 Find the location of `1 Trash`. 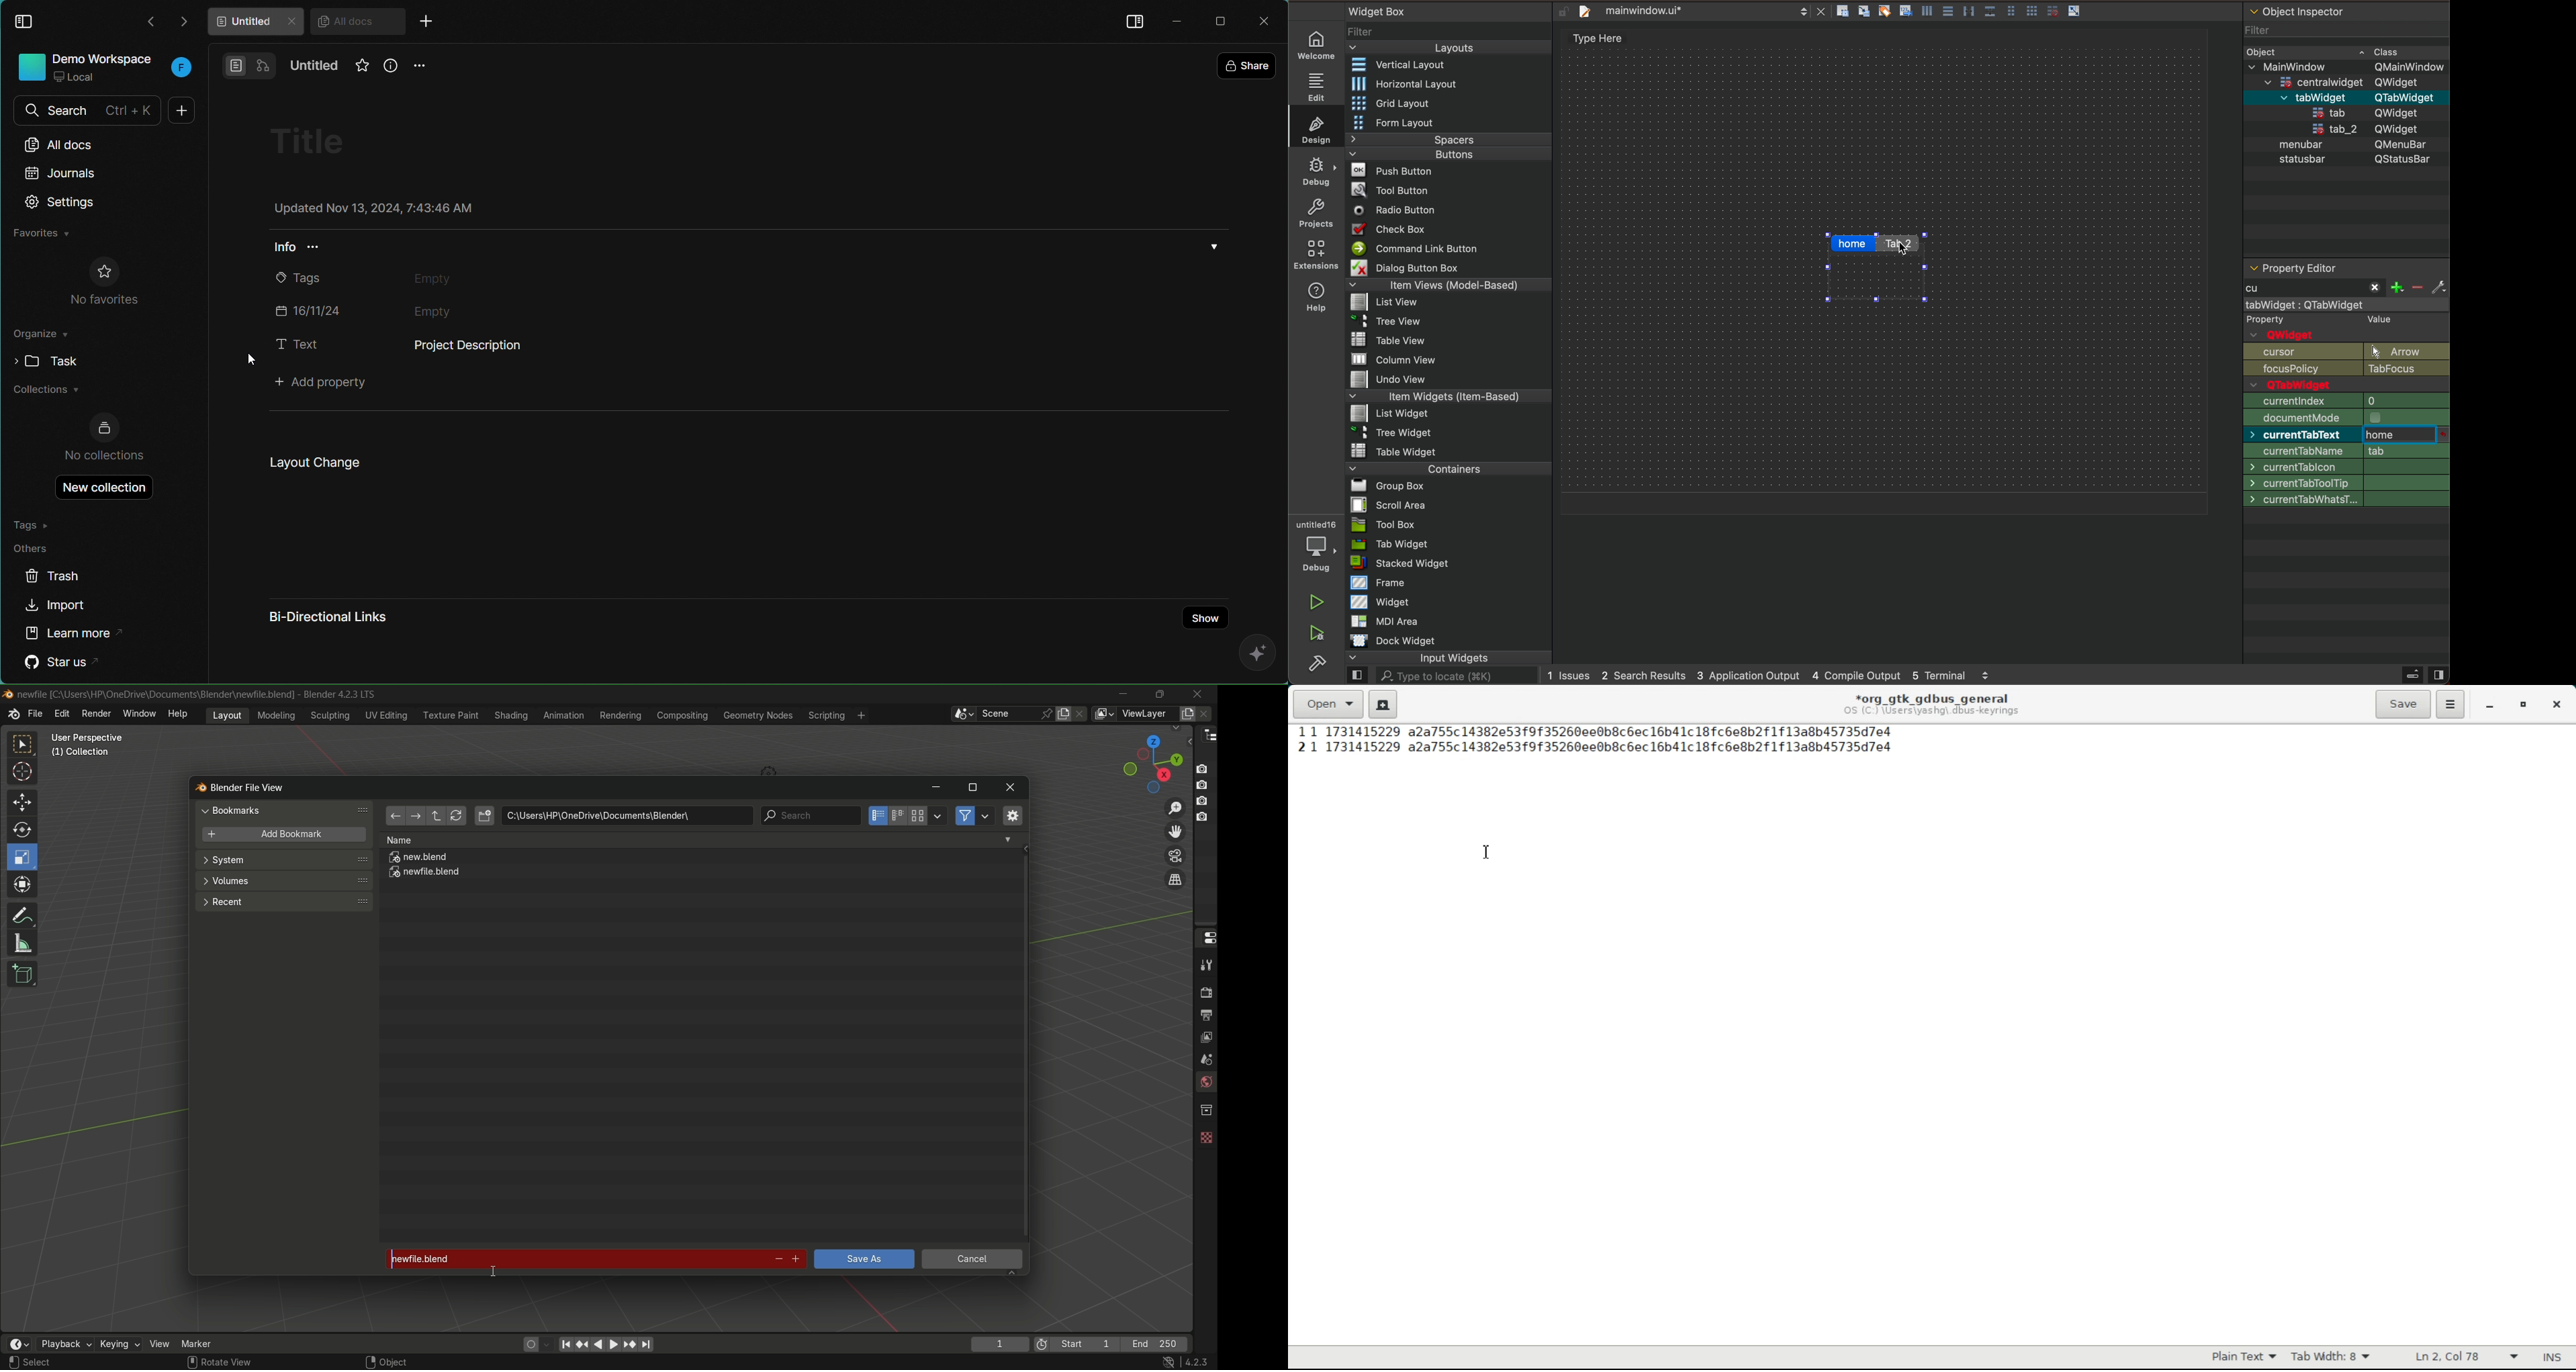

1 Trash is located at coordinates (65, 577).